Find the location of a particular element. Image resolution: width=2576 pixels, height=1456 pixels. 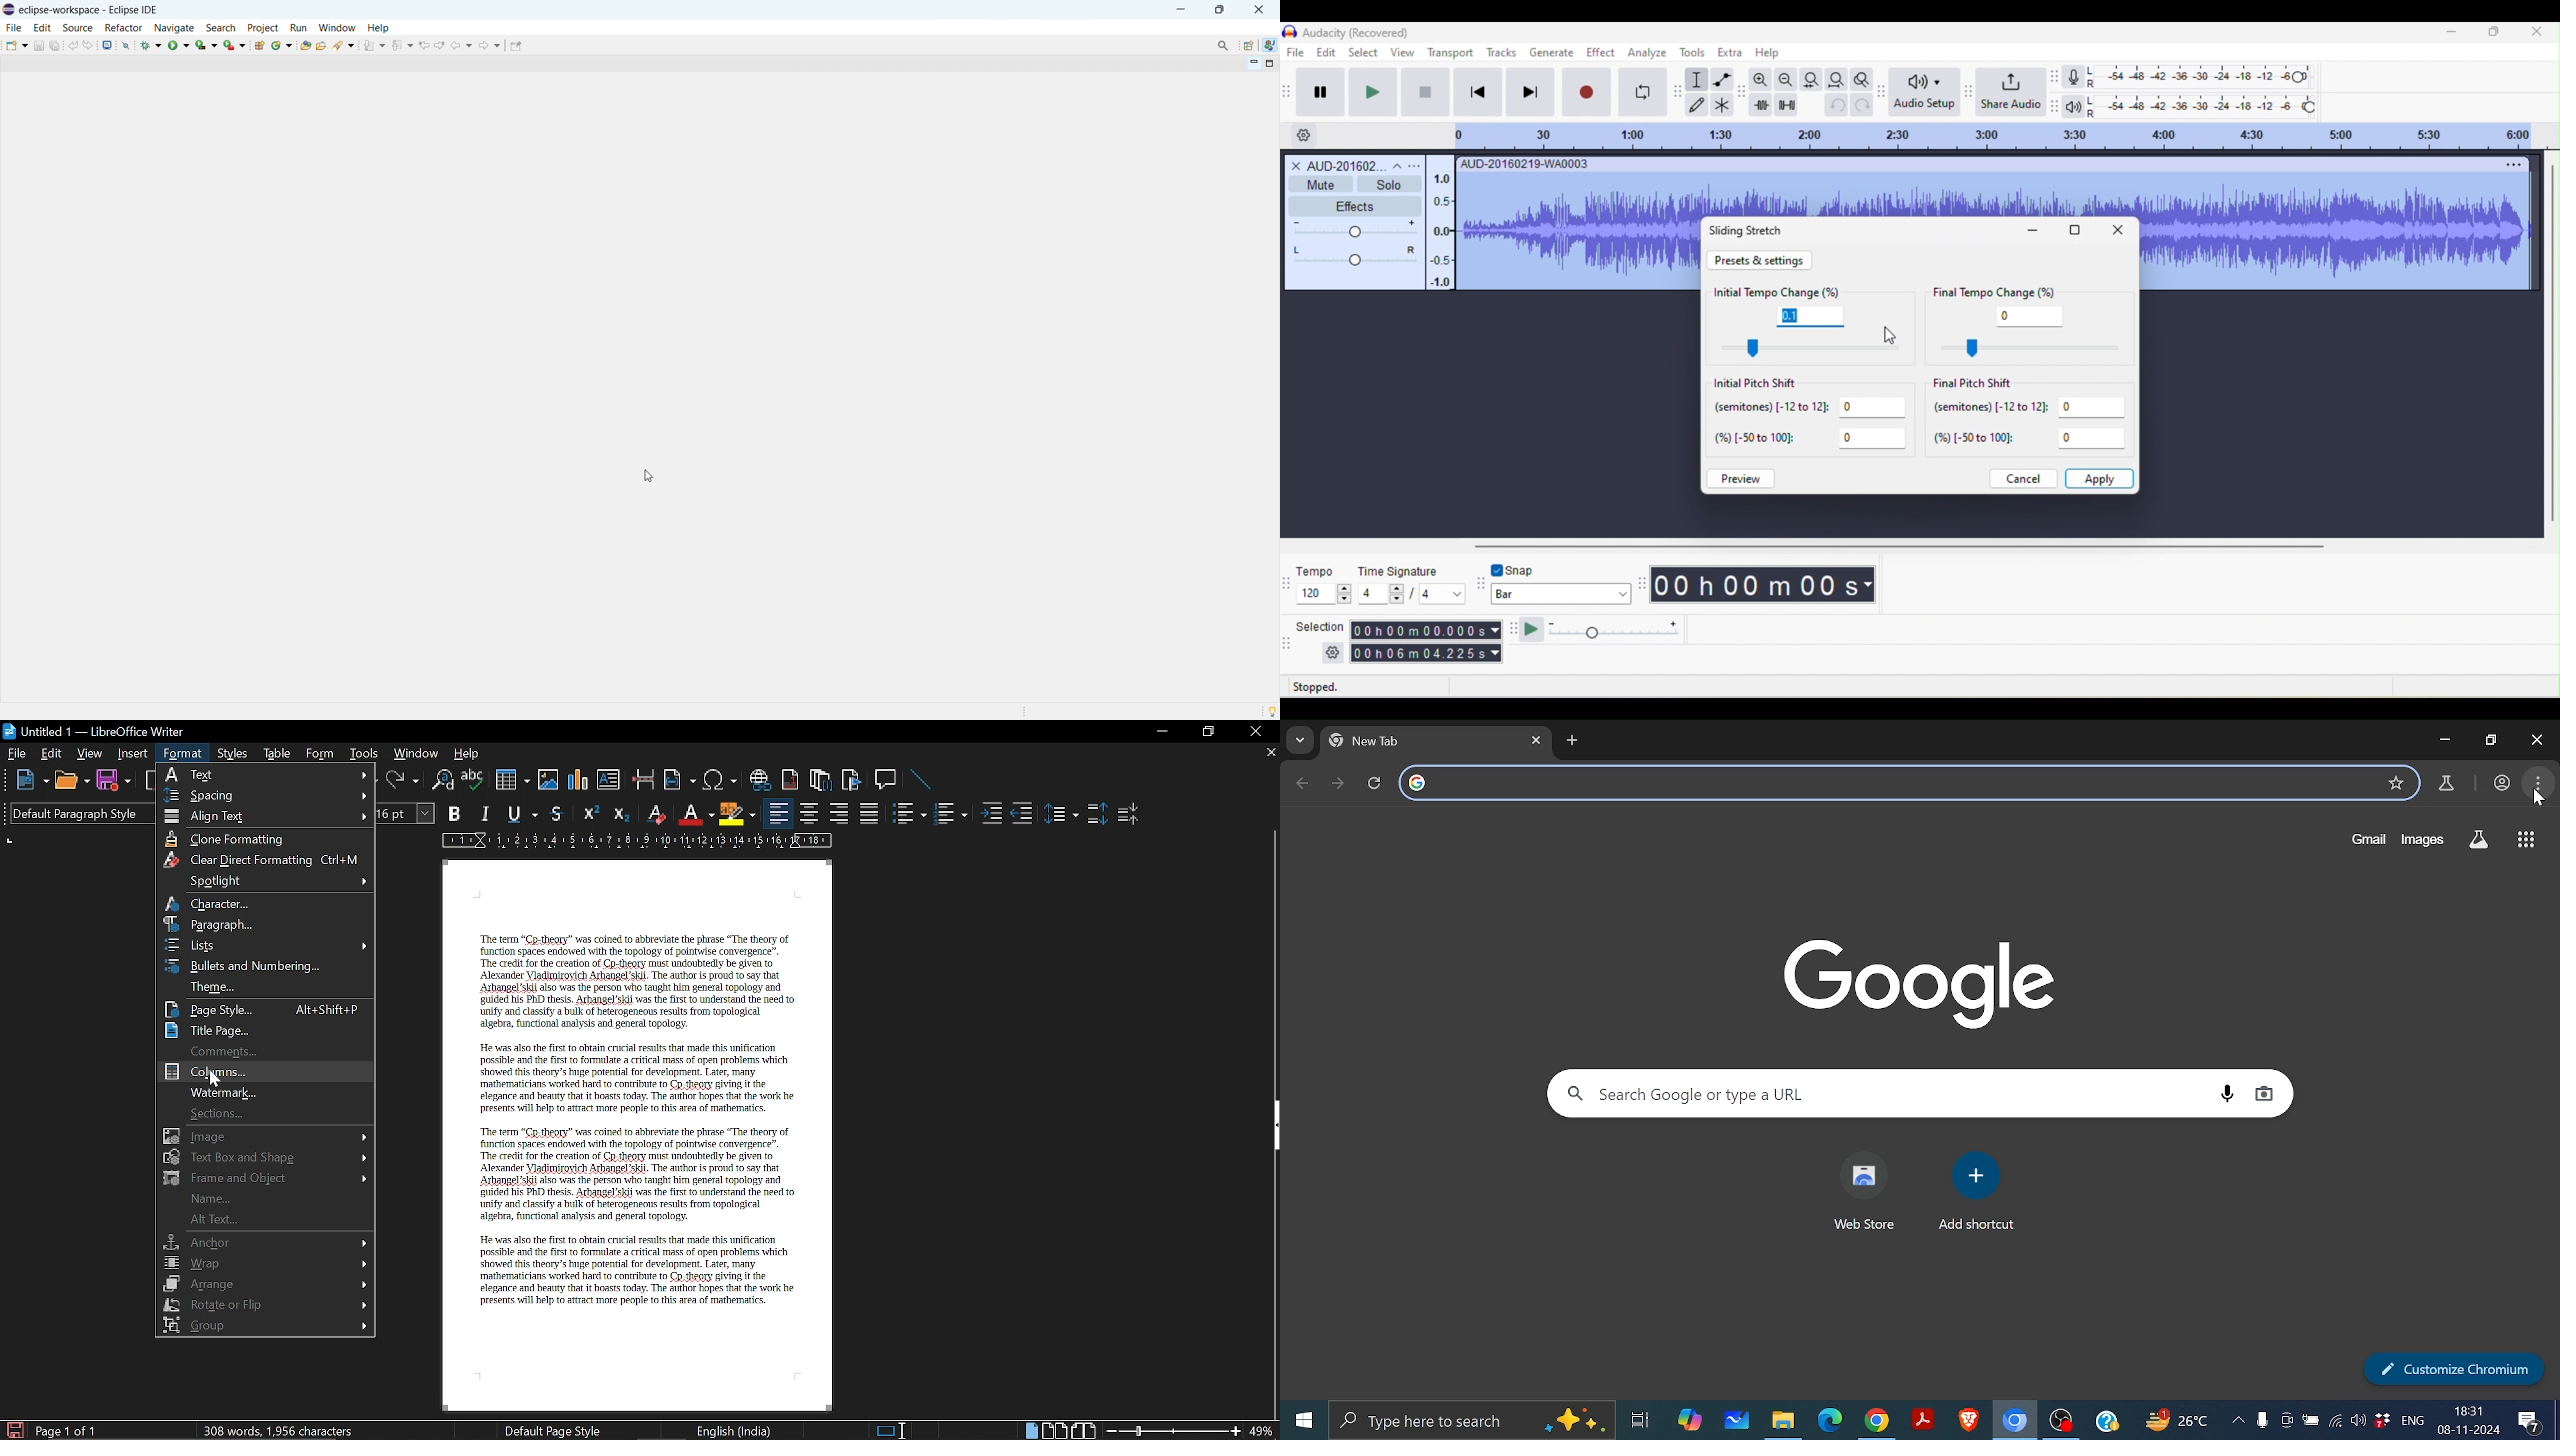

paragraph is located at coordinates (266, 924).